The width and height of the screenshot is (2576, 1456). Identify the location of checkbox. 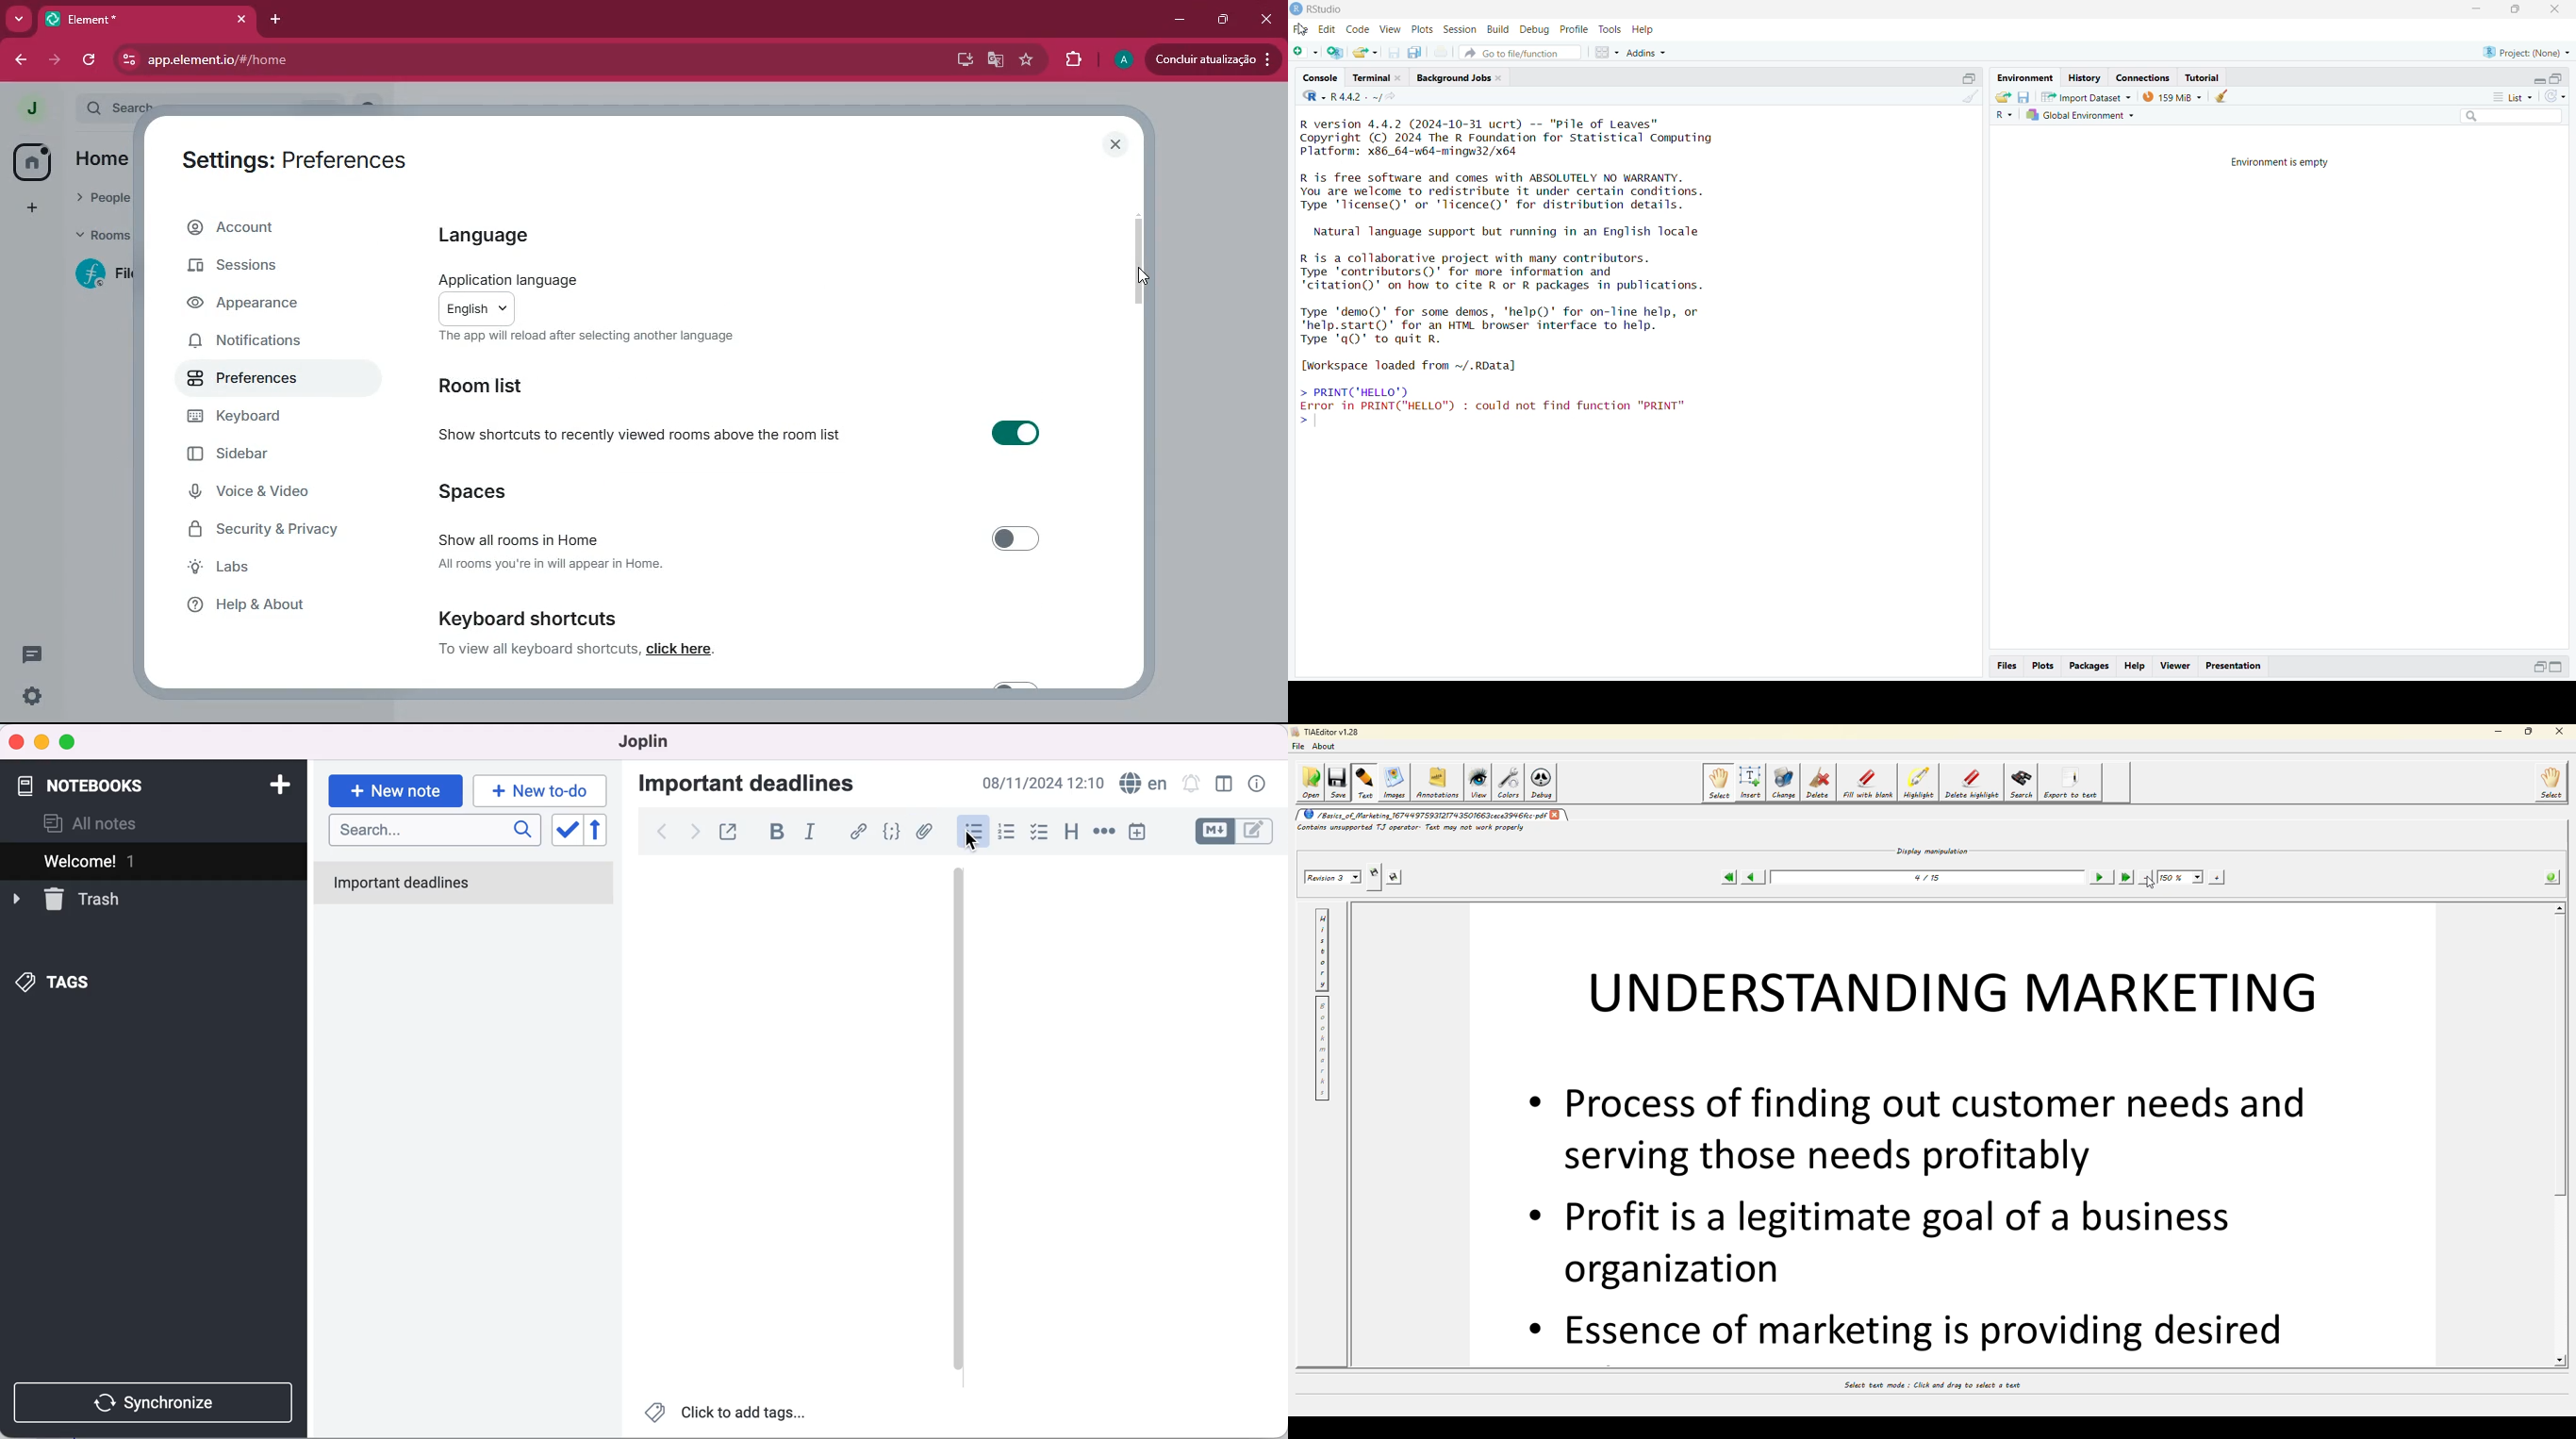
(1039, 834).